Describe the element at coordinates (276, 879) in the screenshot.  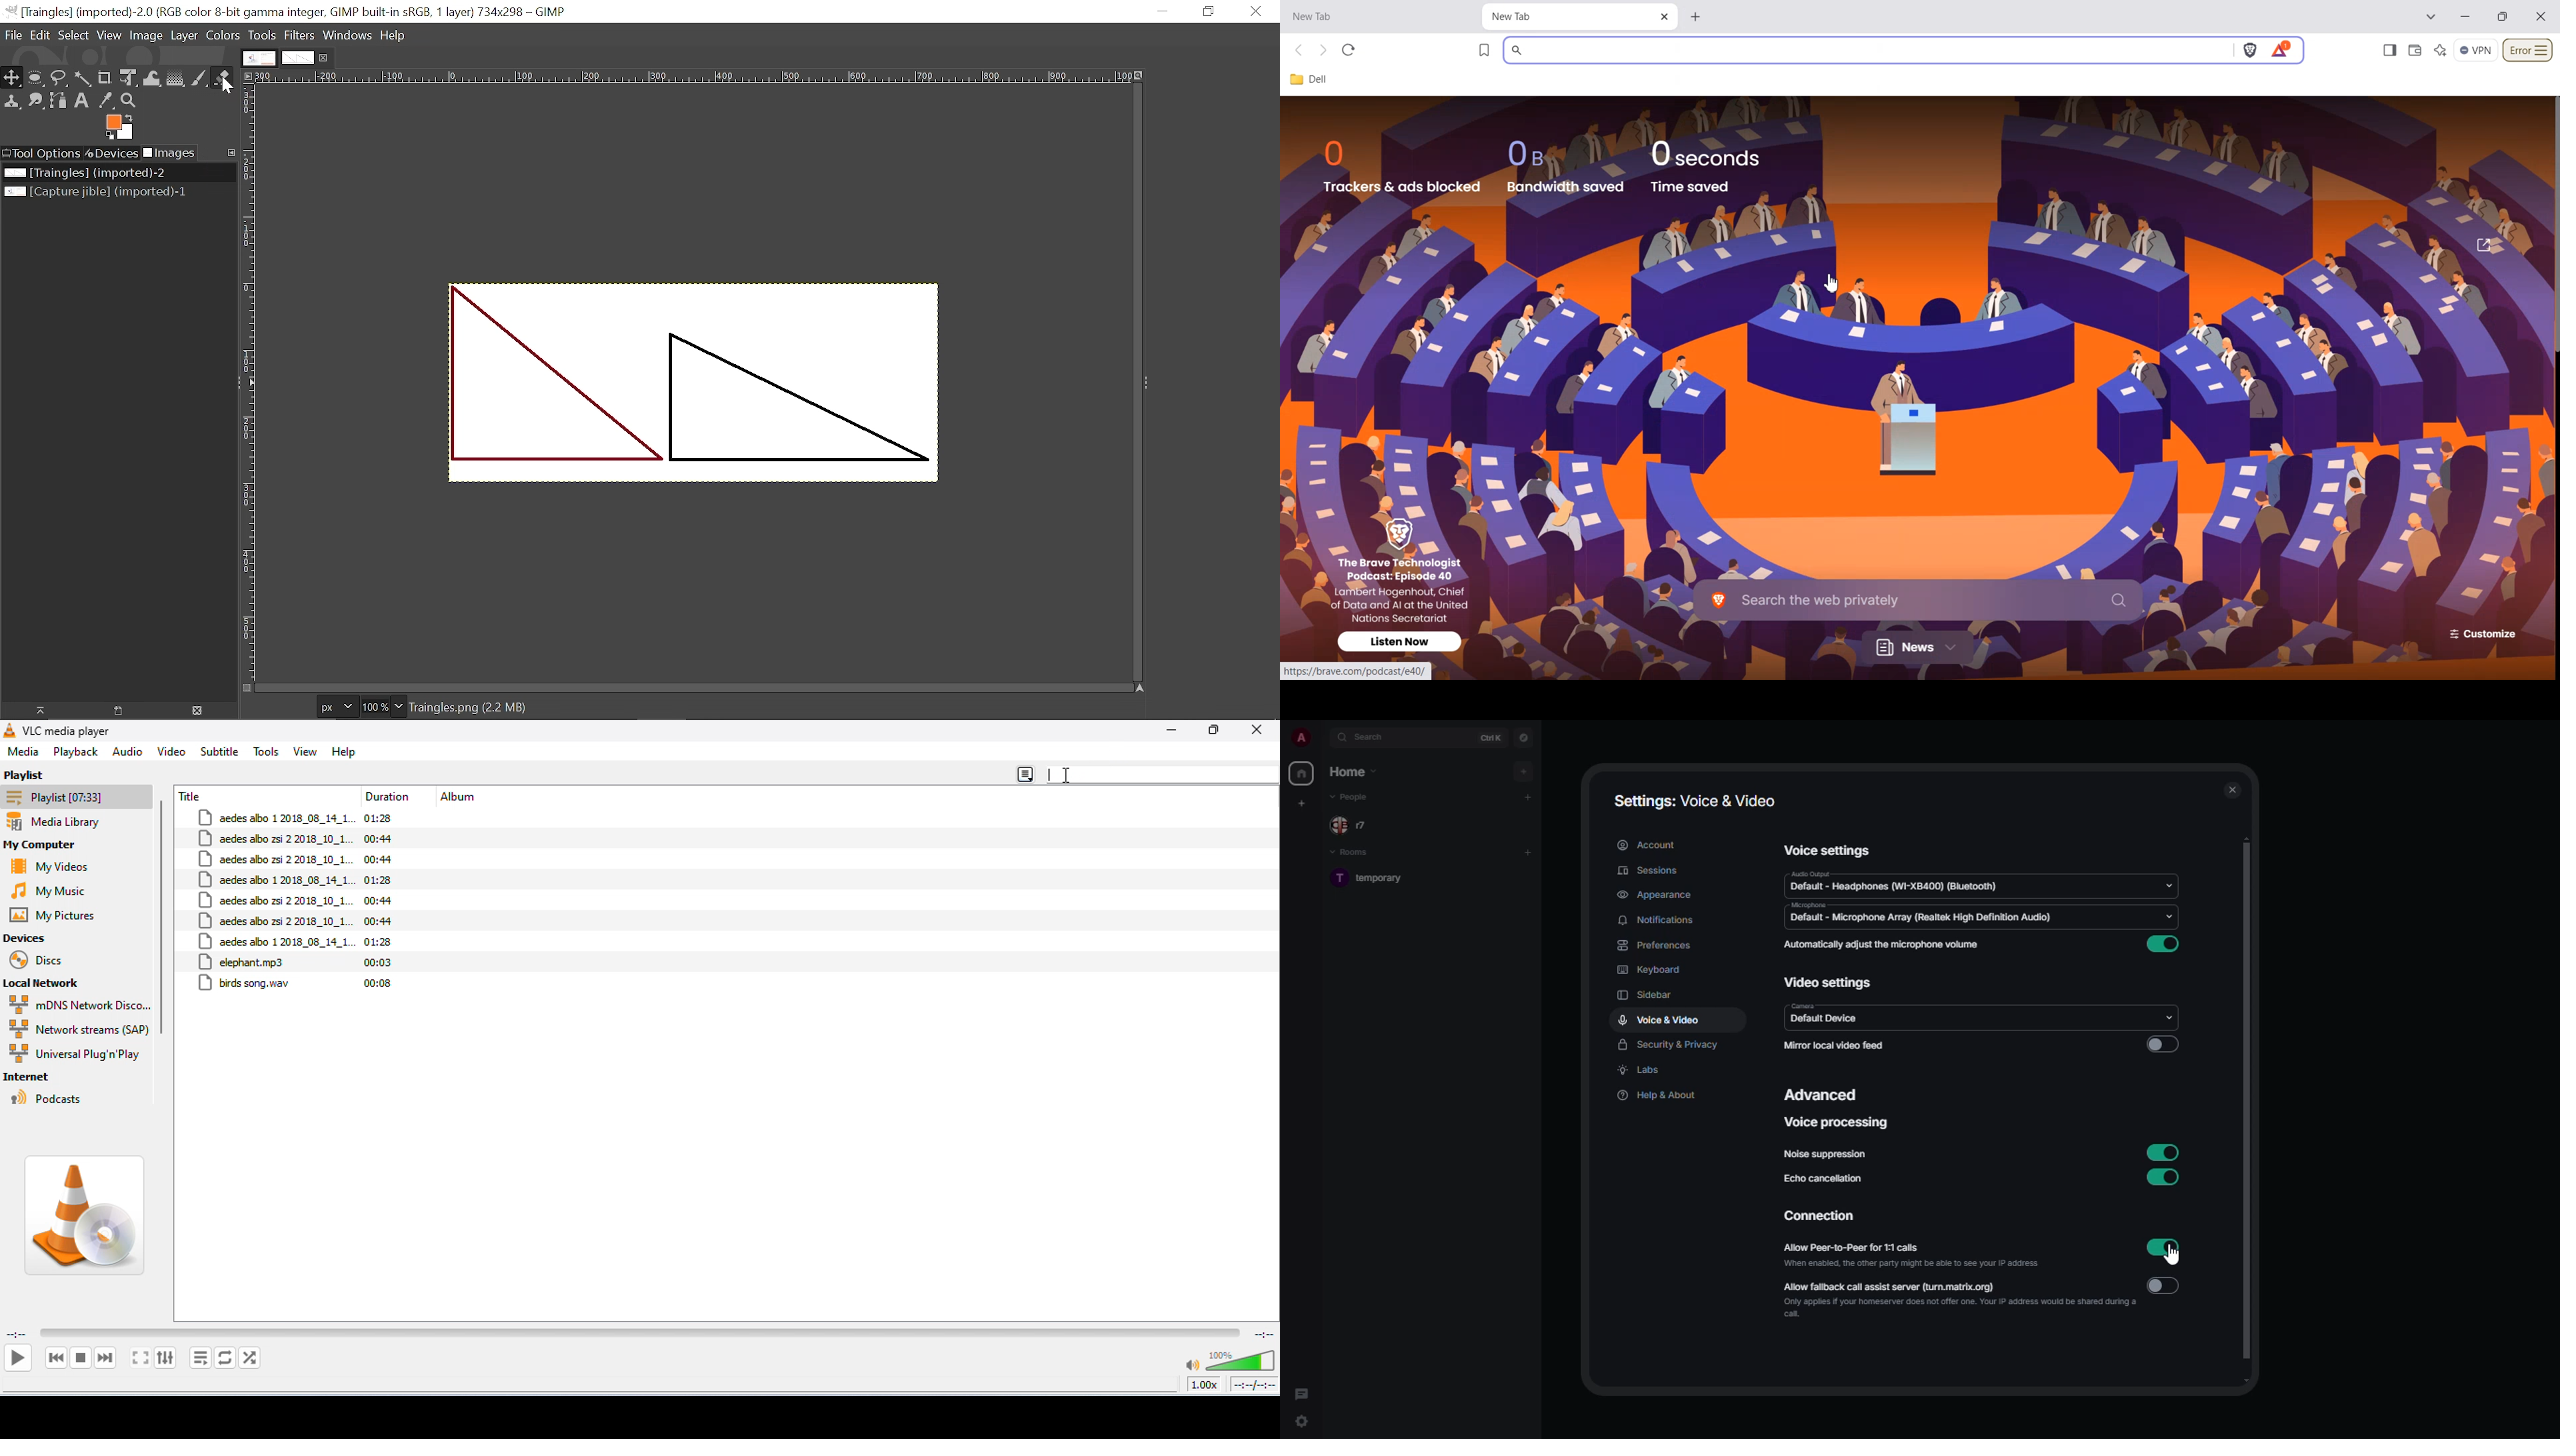
I see `aedes albo 1 2018_08_14_1 ` at that location.